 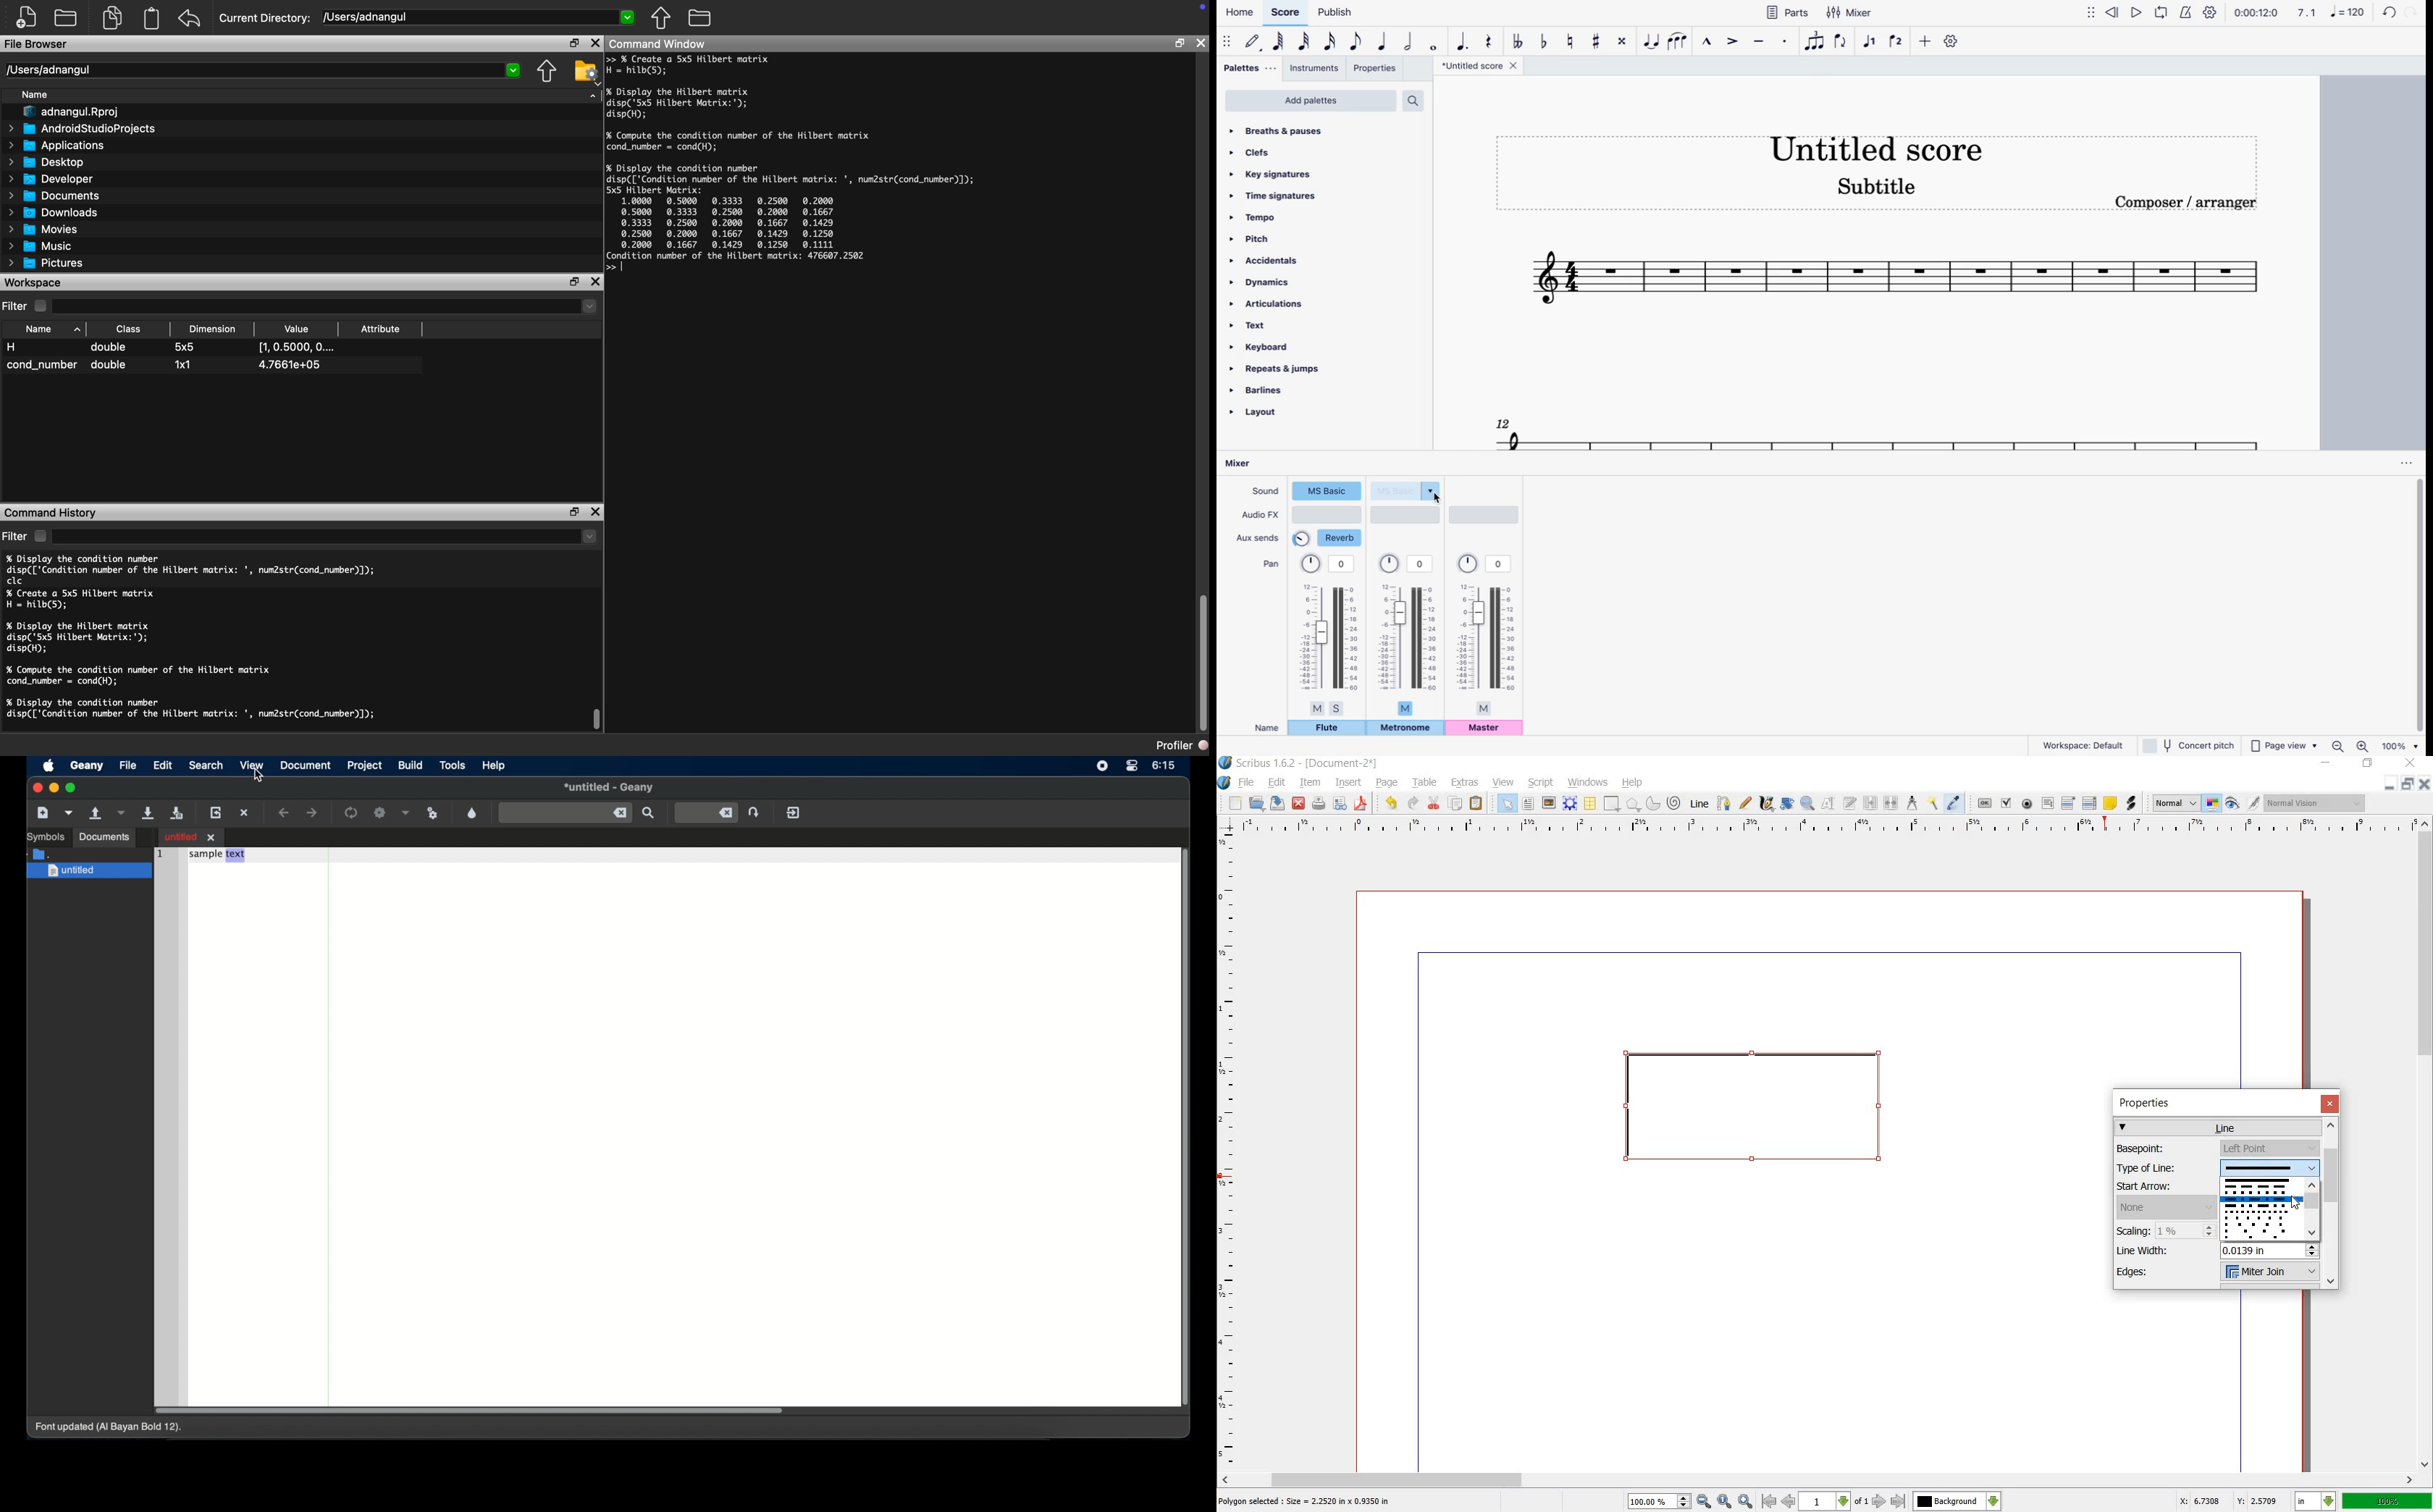 What do you see at coordinates (2132, 804) in the screenshot?
I see `LINK ANNOTATION` at bounding box center [2132, 804].